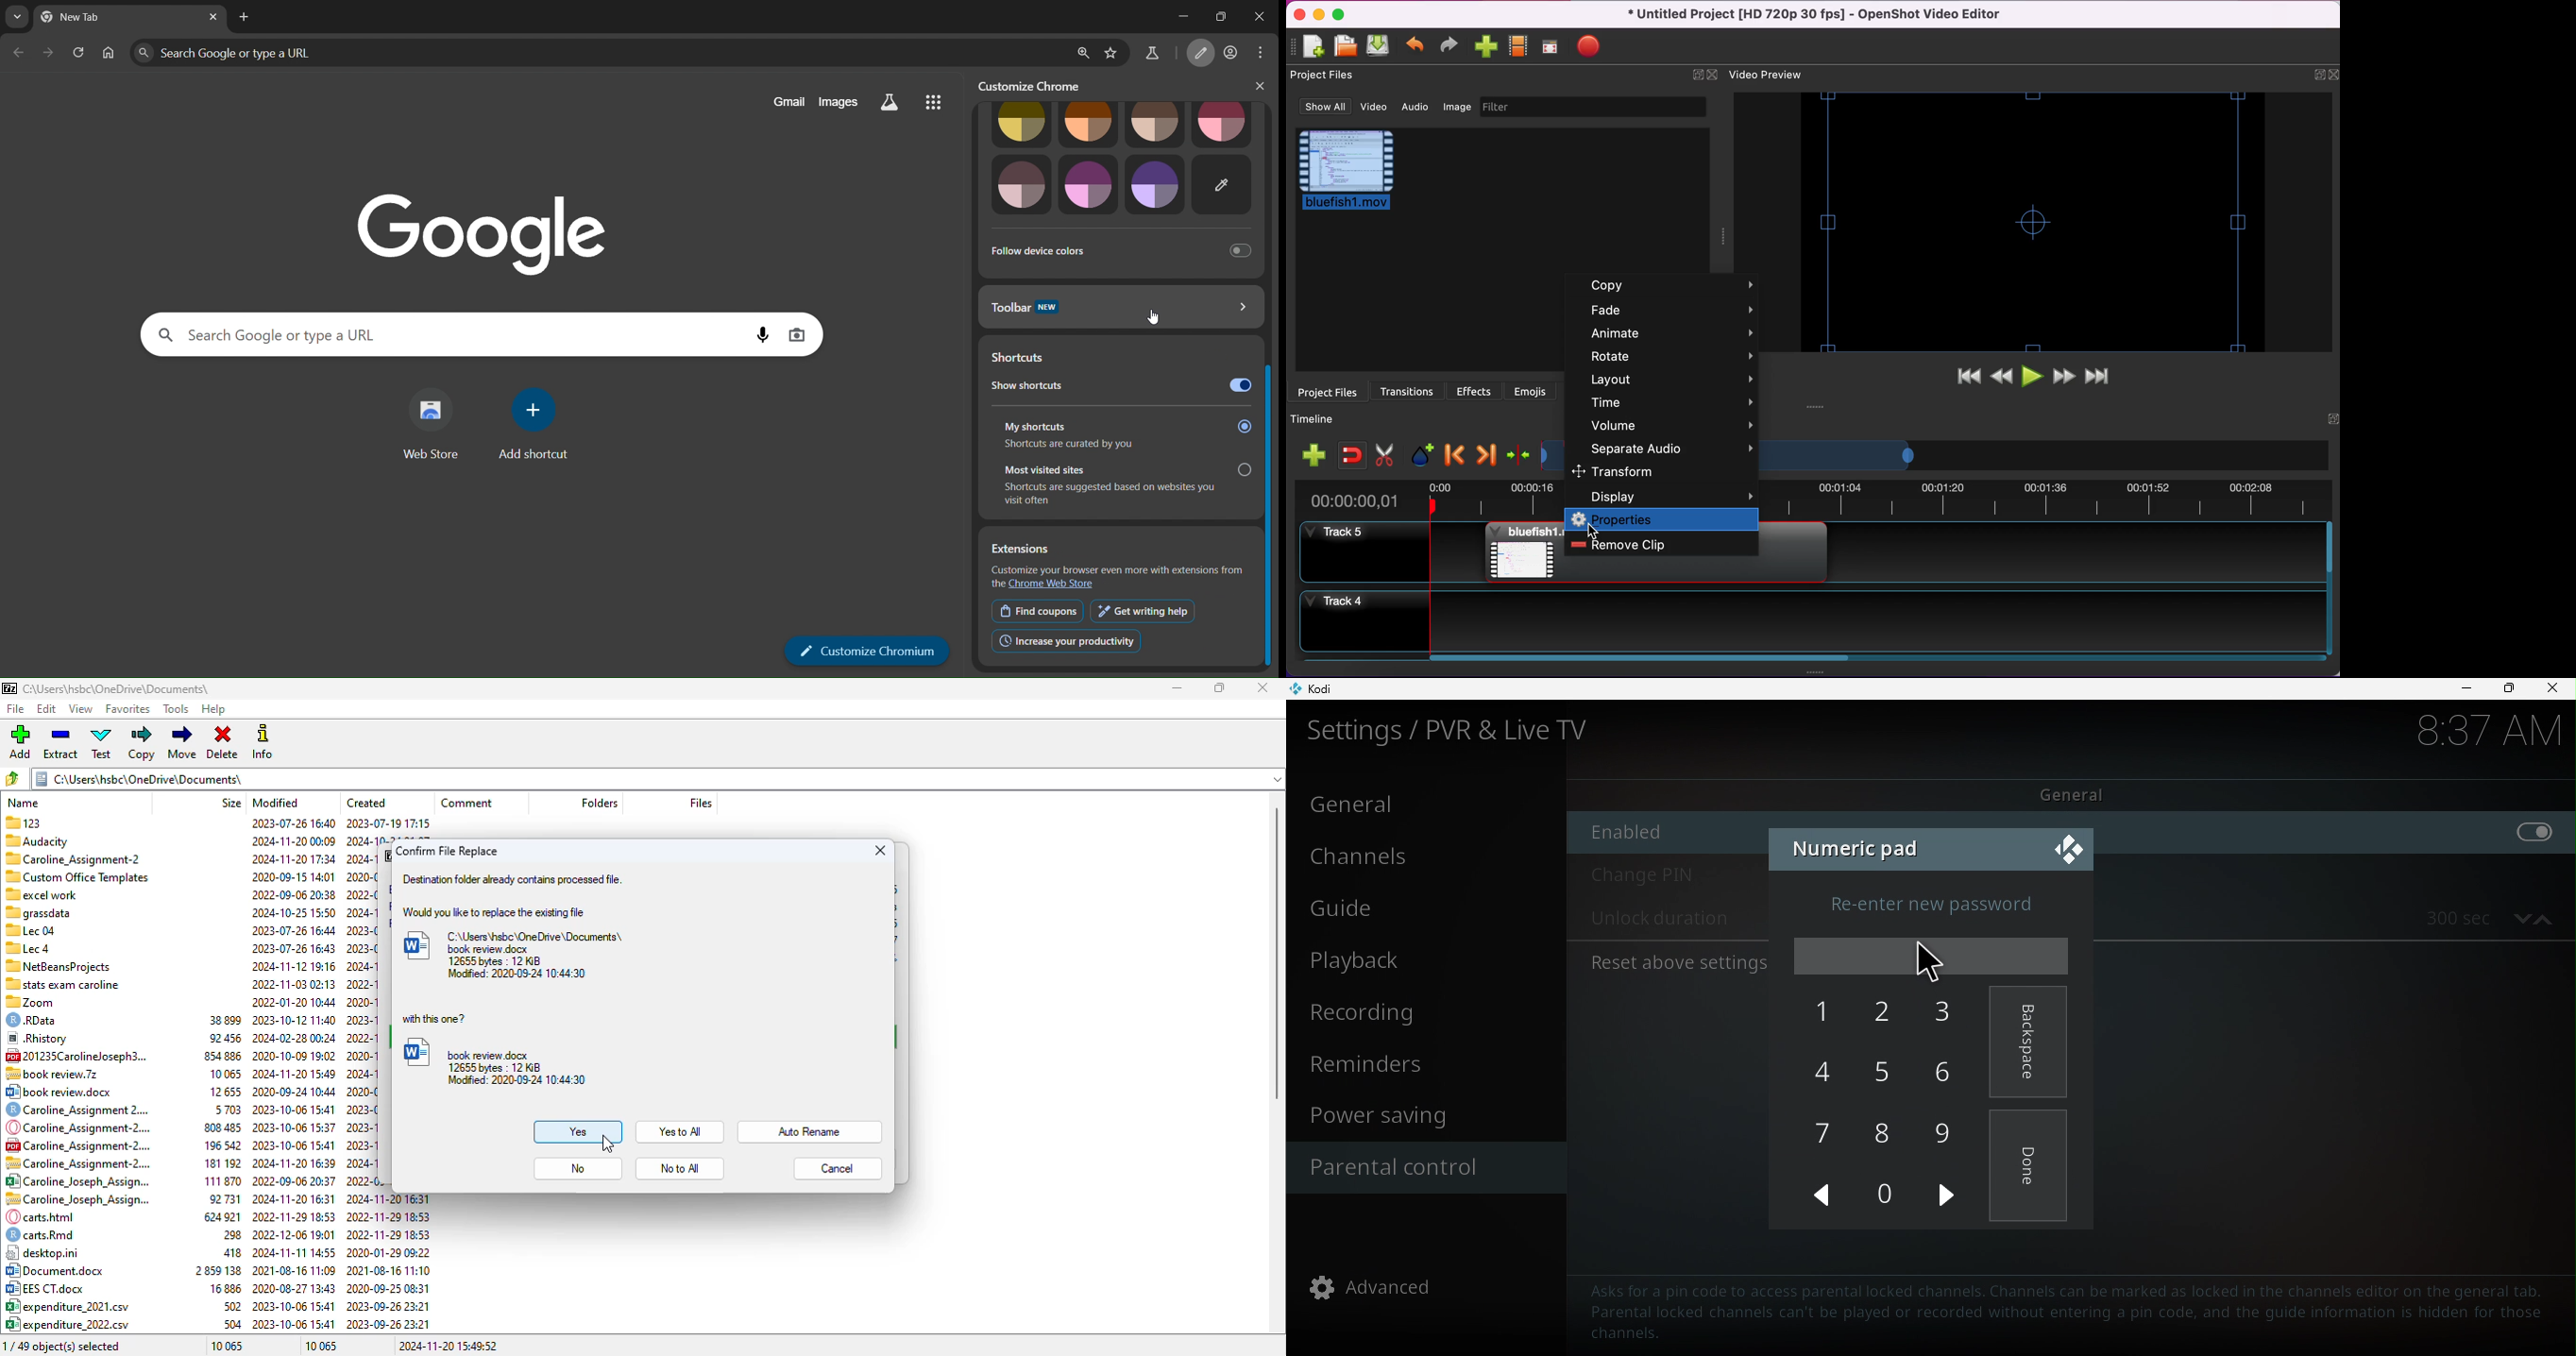  What do you see at coordinates (495, 1060) in the screenshot?
I see `book review.docx` at bounding box center [495, 1060].